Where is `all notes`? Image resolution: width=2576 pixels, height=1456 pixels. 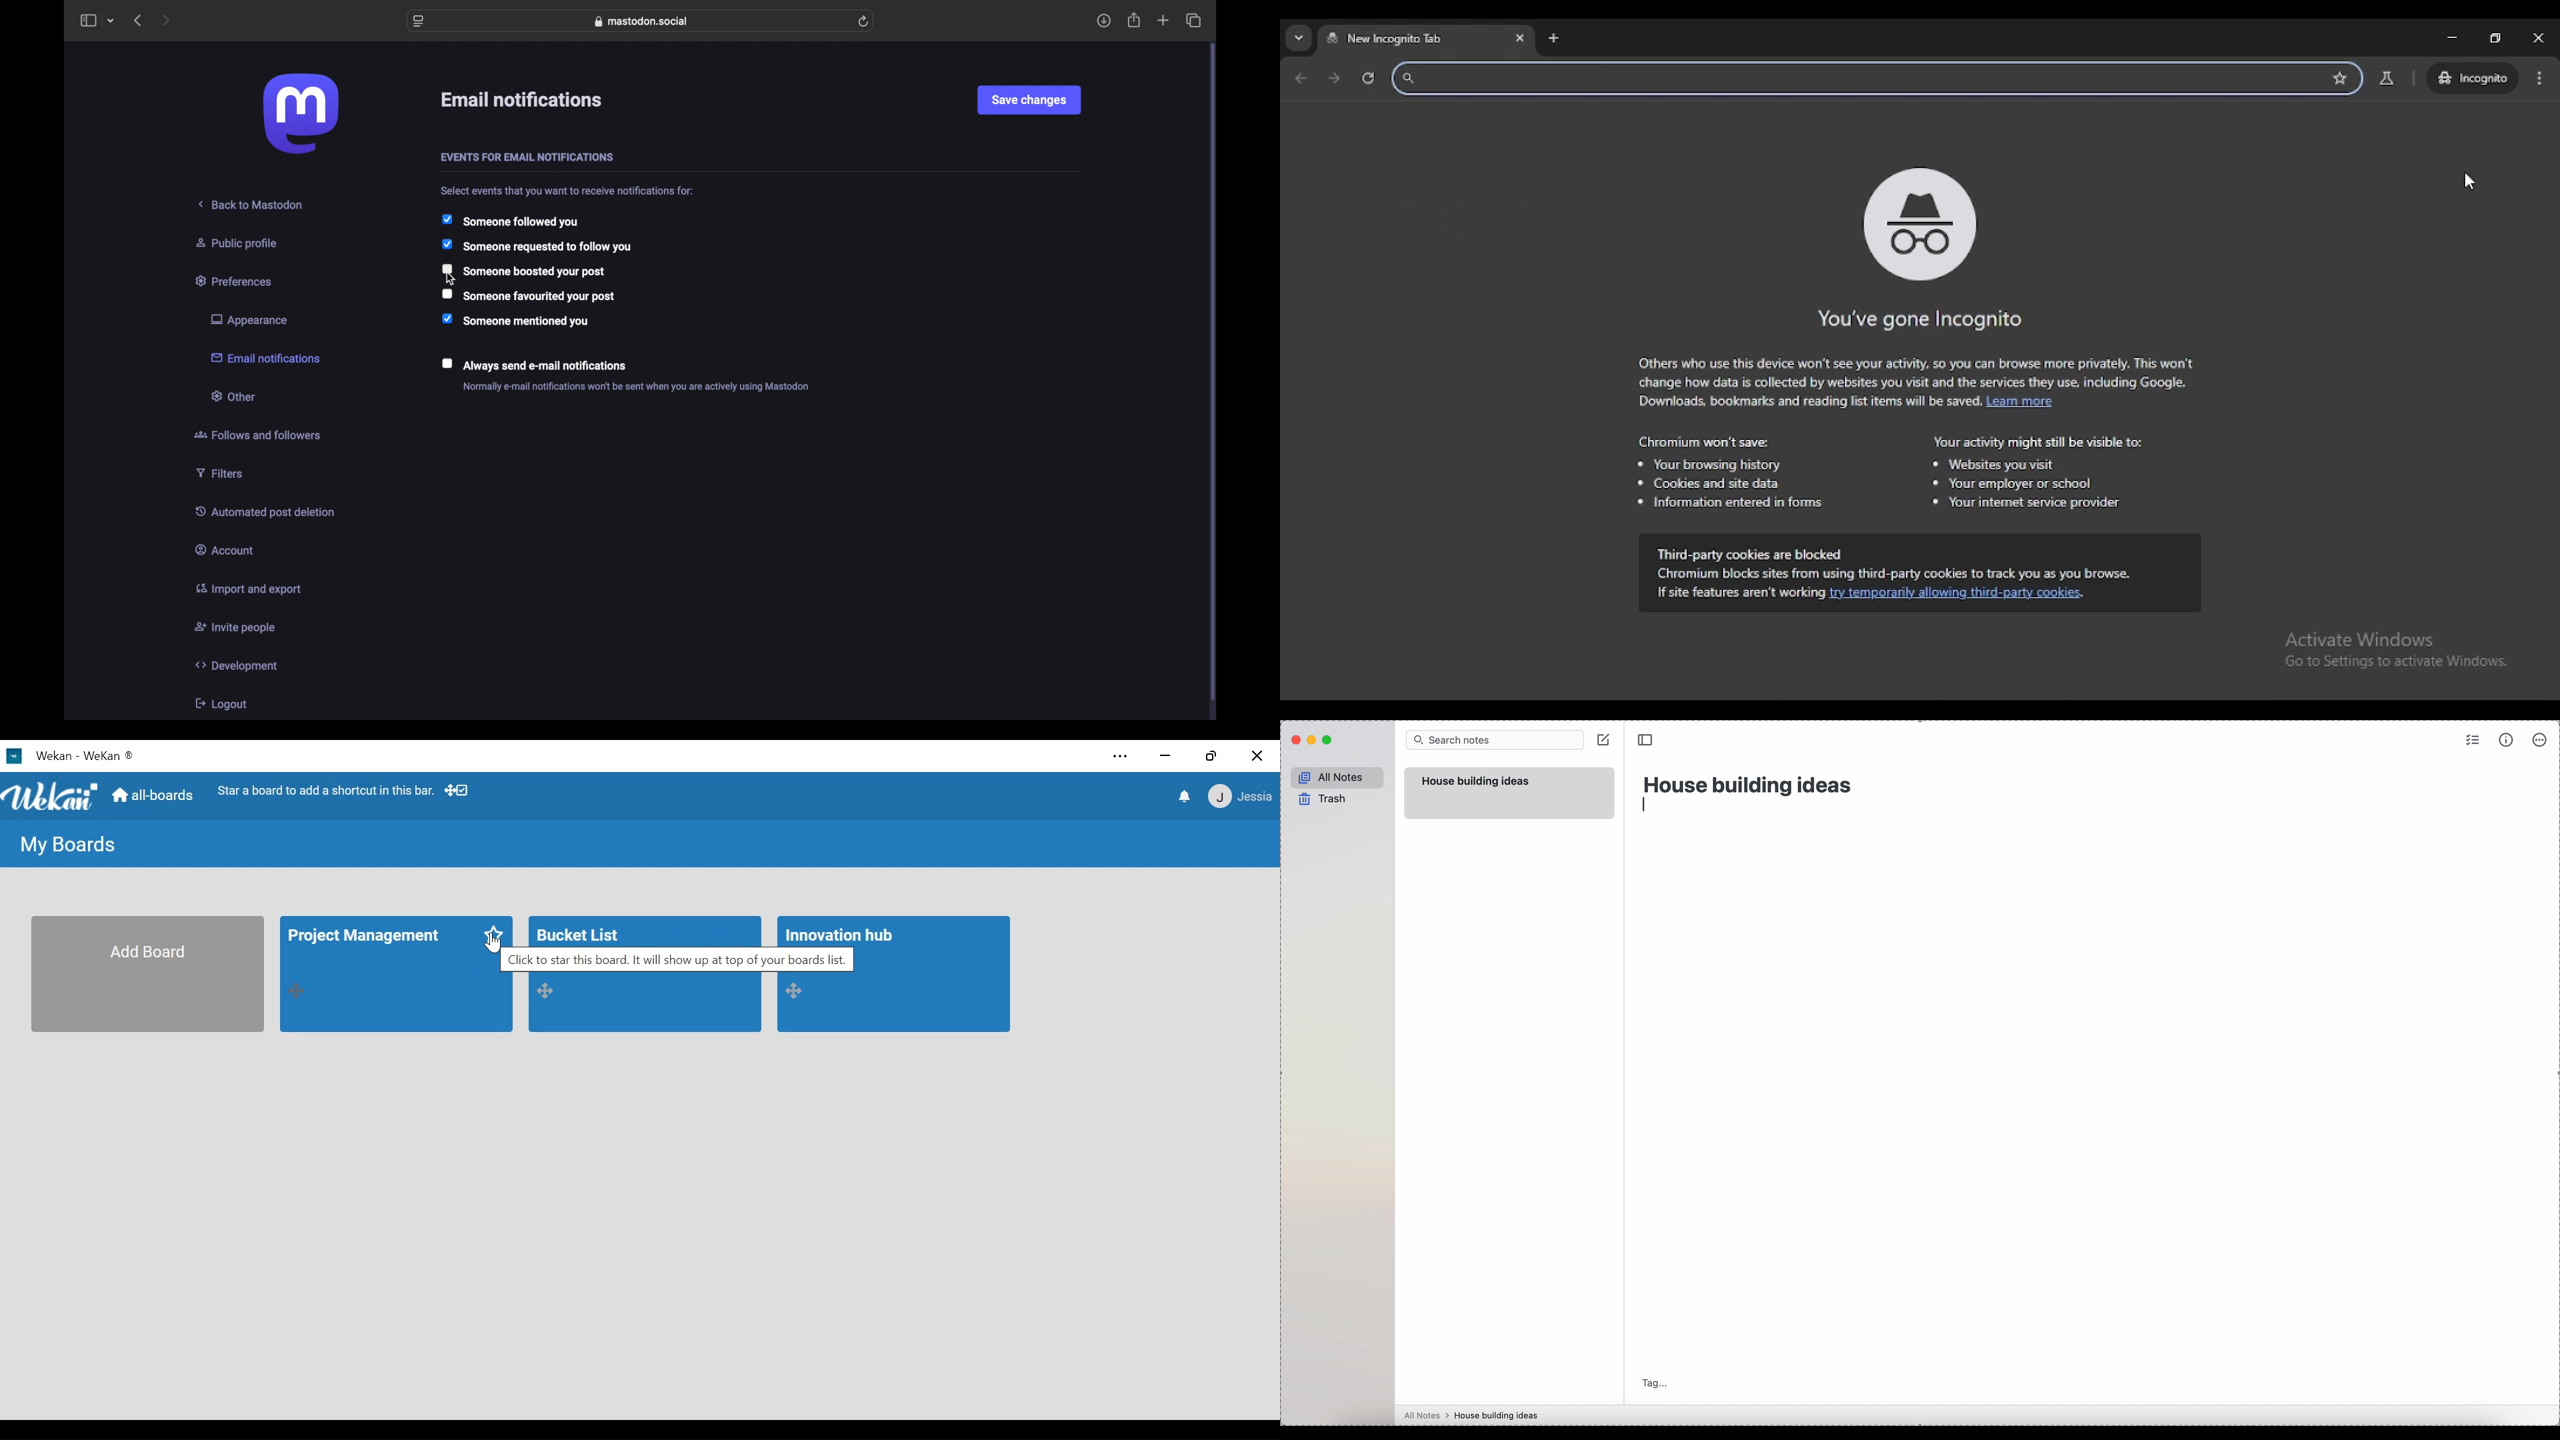 all notes is located at coordinates (1427, 1416).